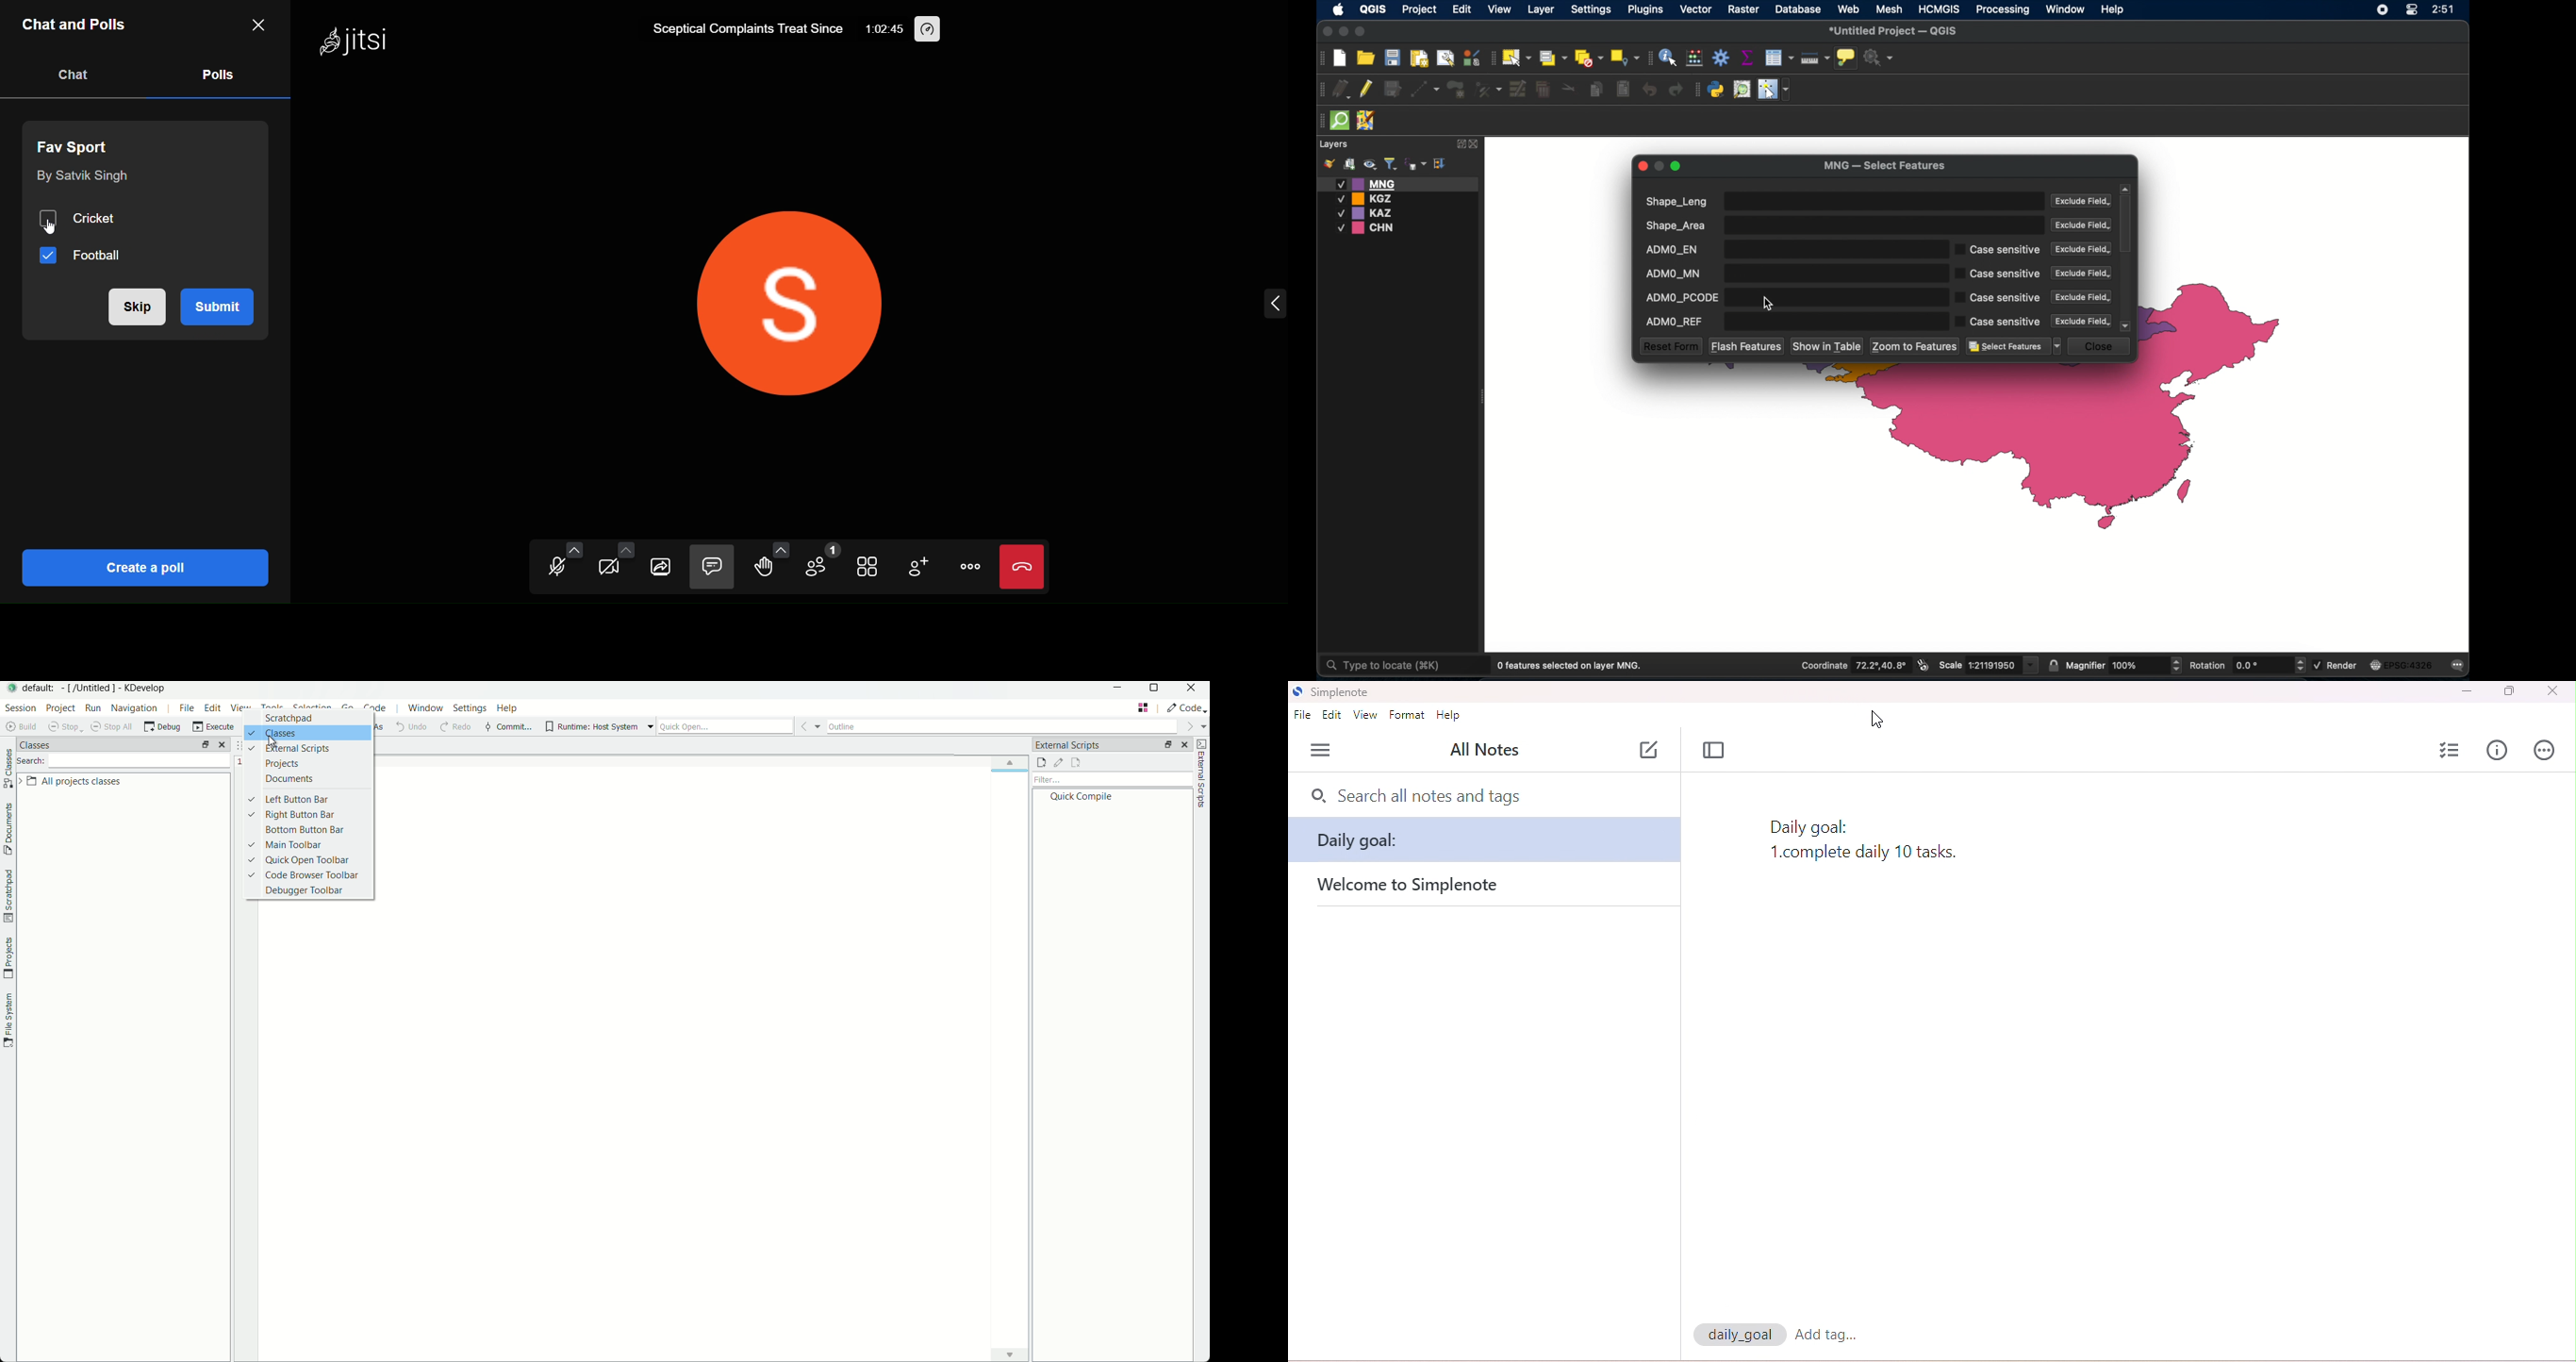 Image resolution: width=2576 pixels, height=1372 pixels. What do you see at coordinates (1022, 567) in the screenshot?
I see `leave call` at bounding box center [1022, 567].